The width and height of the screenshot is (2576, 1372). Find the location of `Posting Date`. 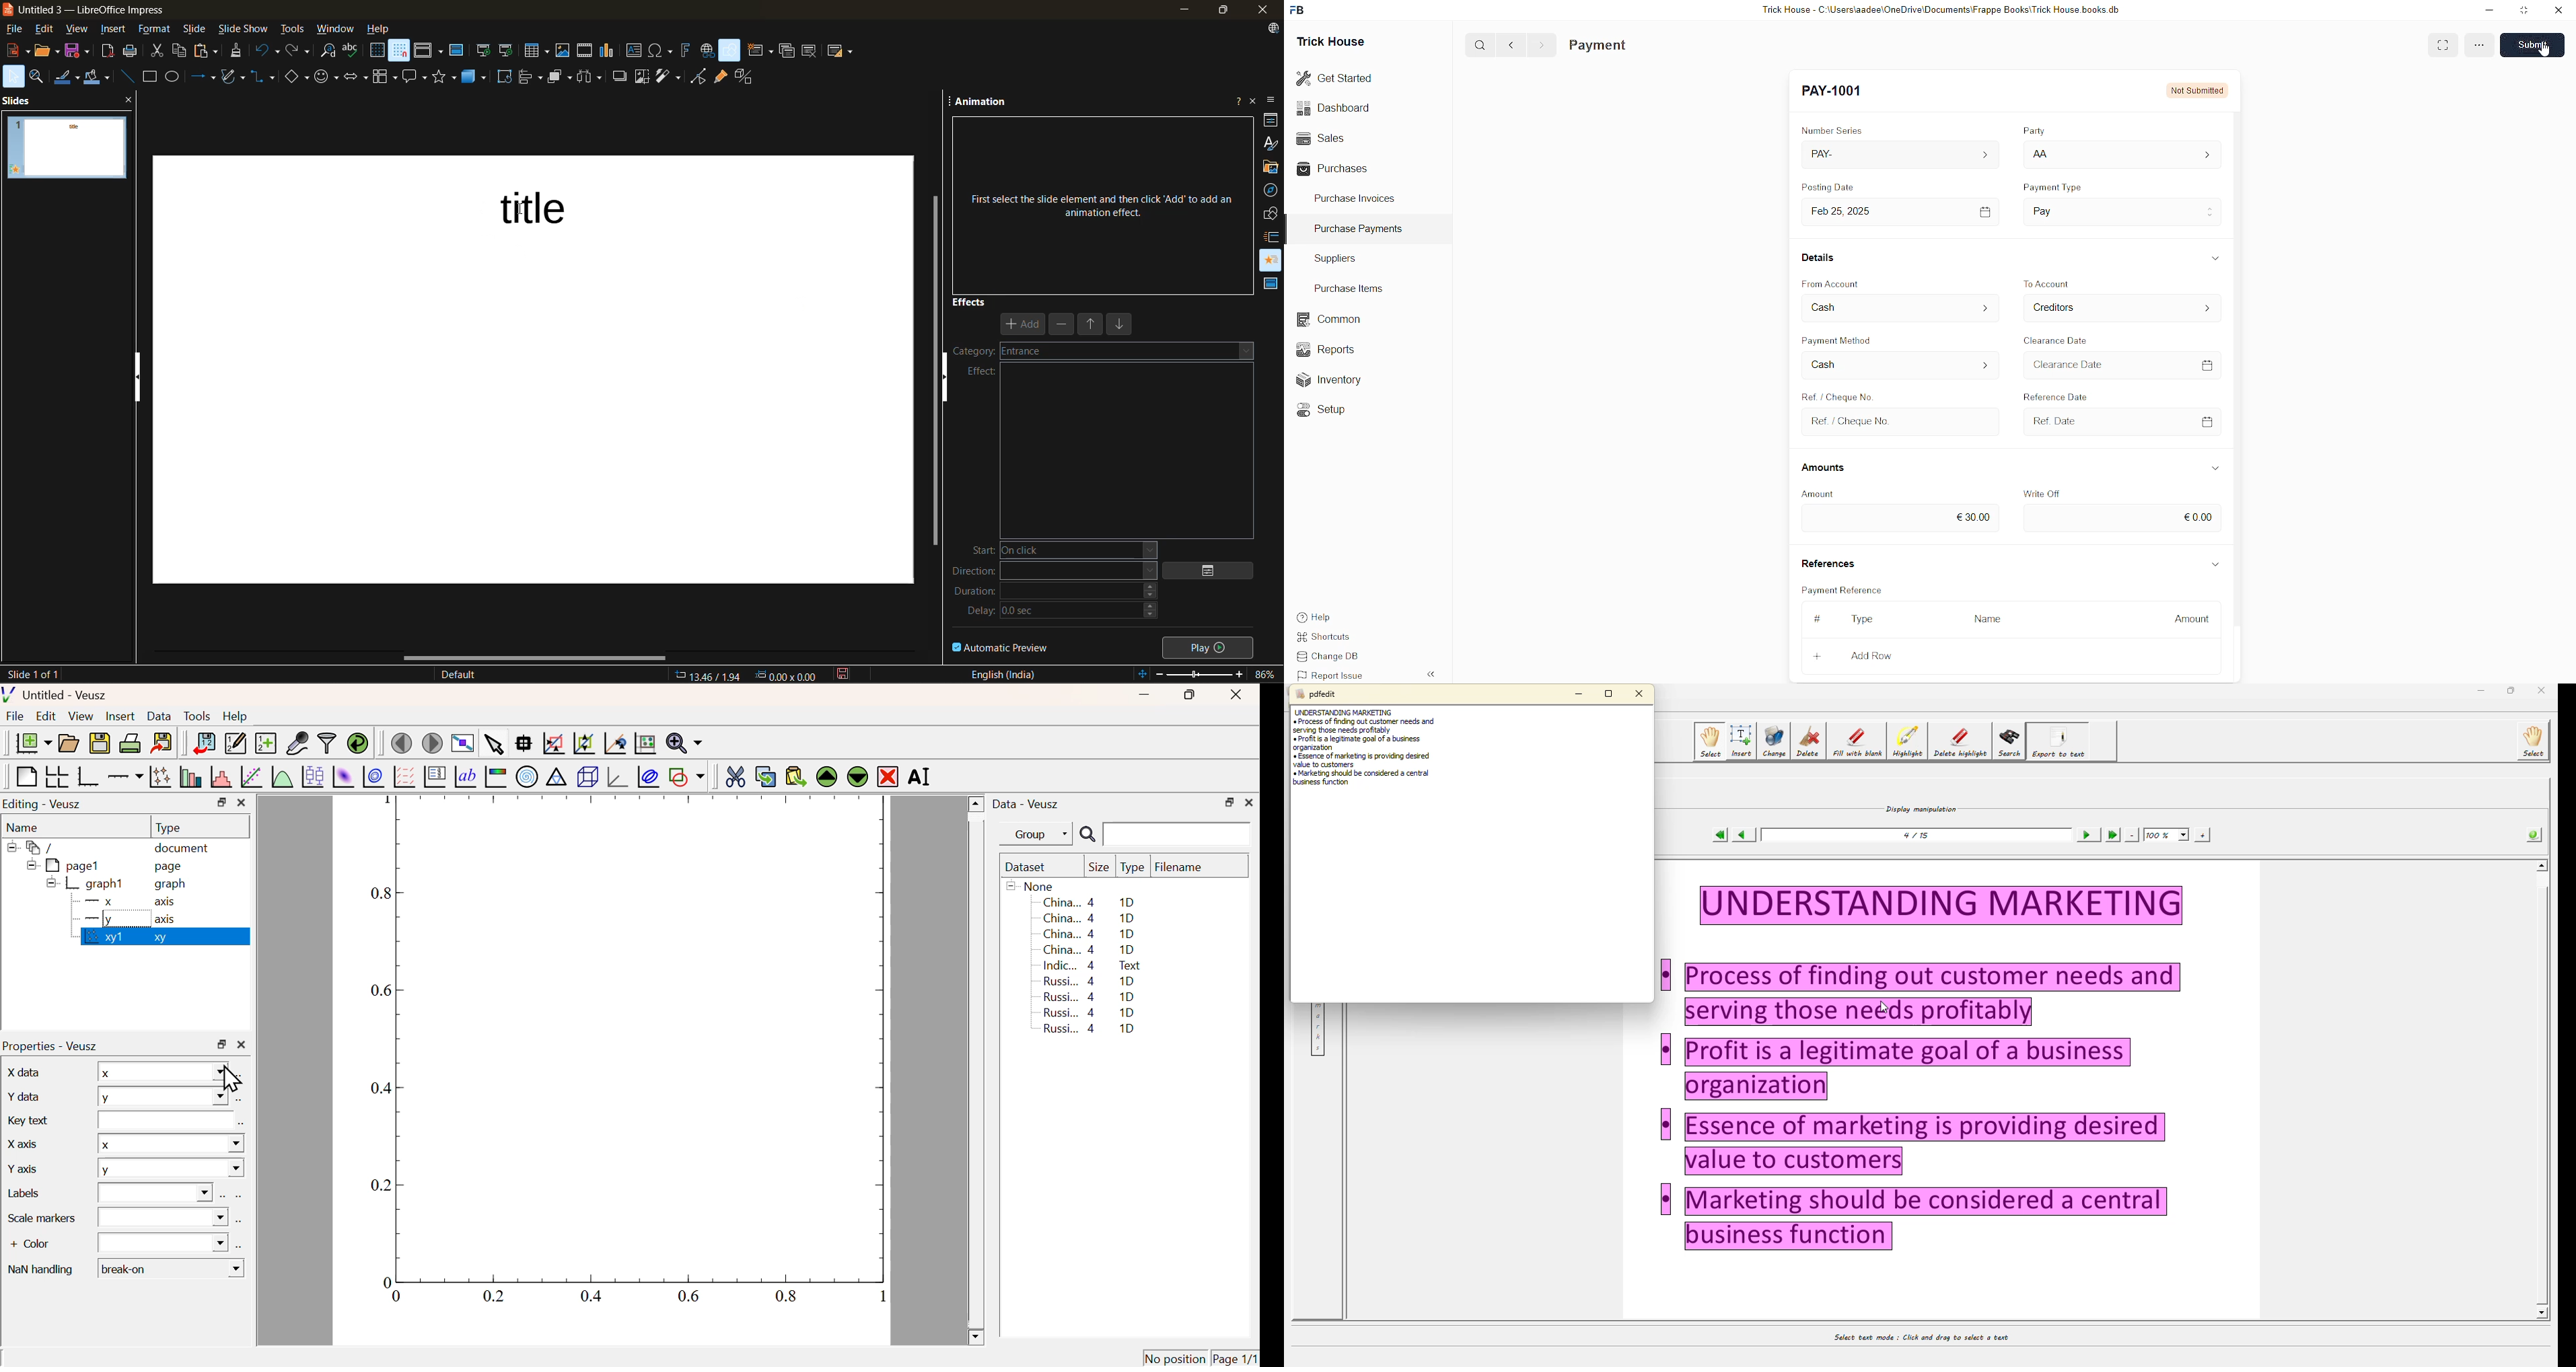

Posting Date is located at coordinates (1832, 190).